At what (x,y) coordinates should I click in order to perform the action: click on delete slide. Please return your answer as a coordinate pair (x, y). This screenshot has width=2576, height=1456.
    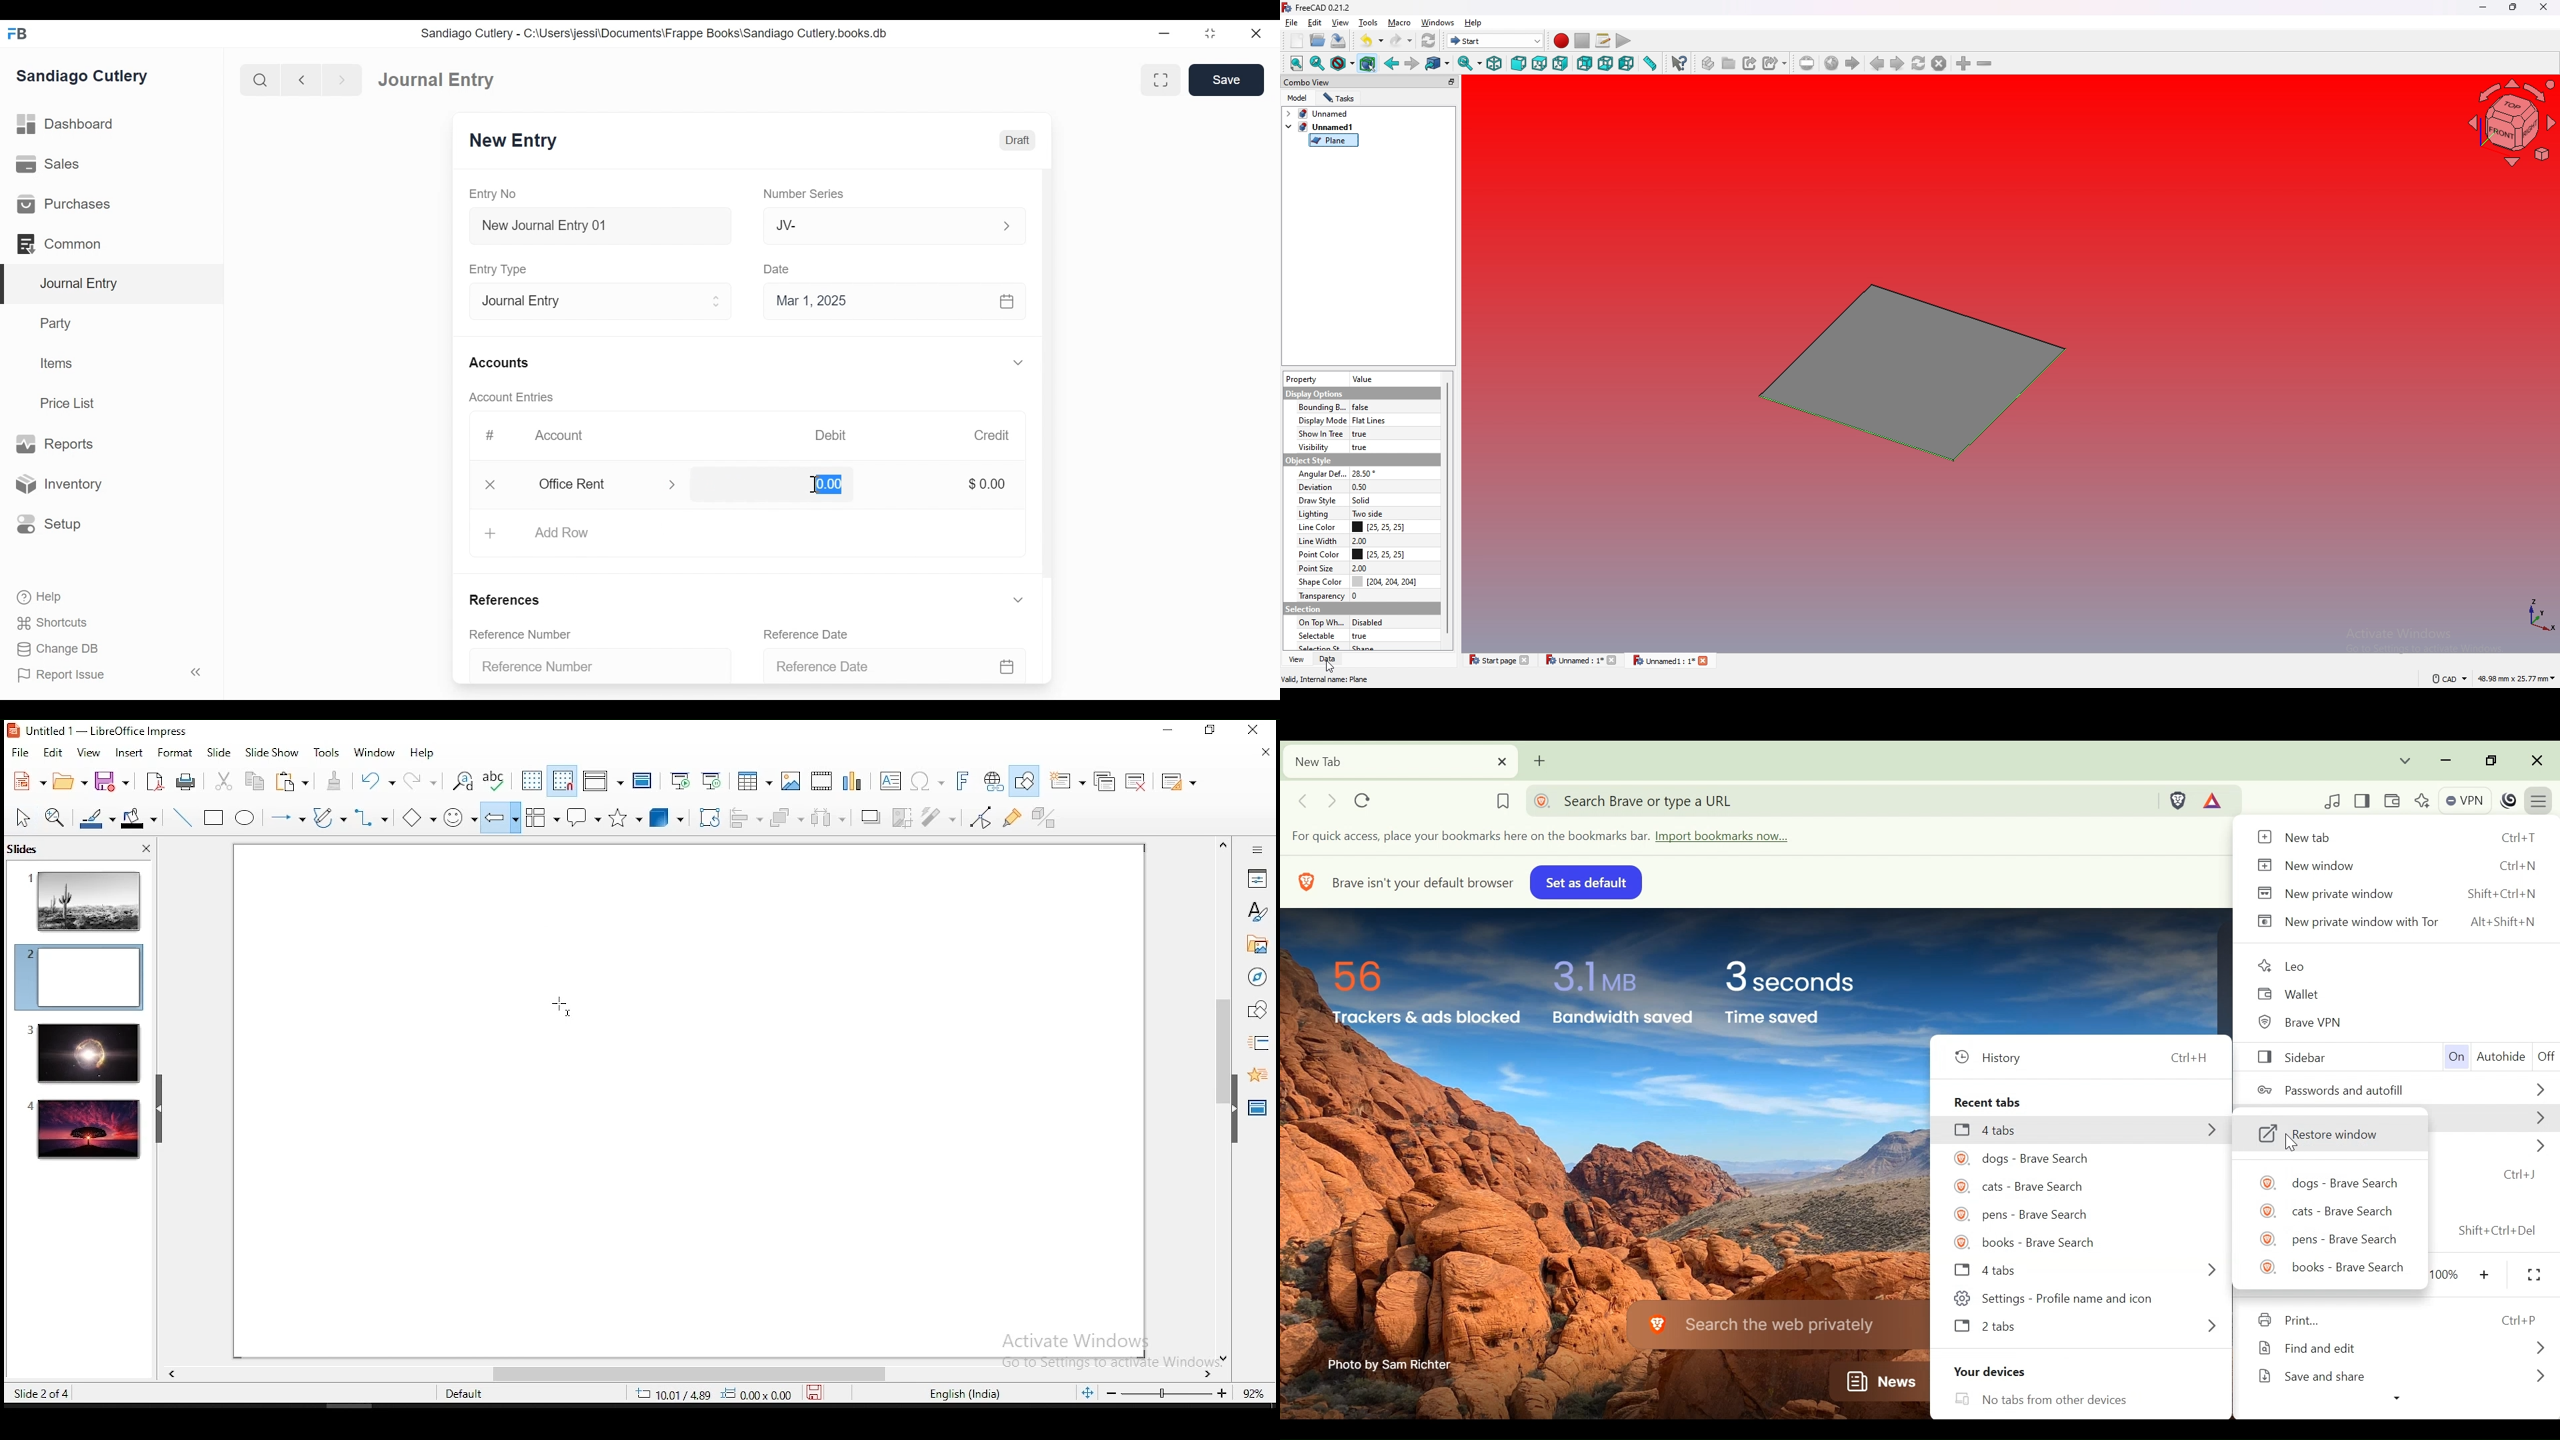
    Looking at the image, I should click on (1139, 782).